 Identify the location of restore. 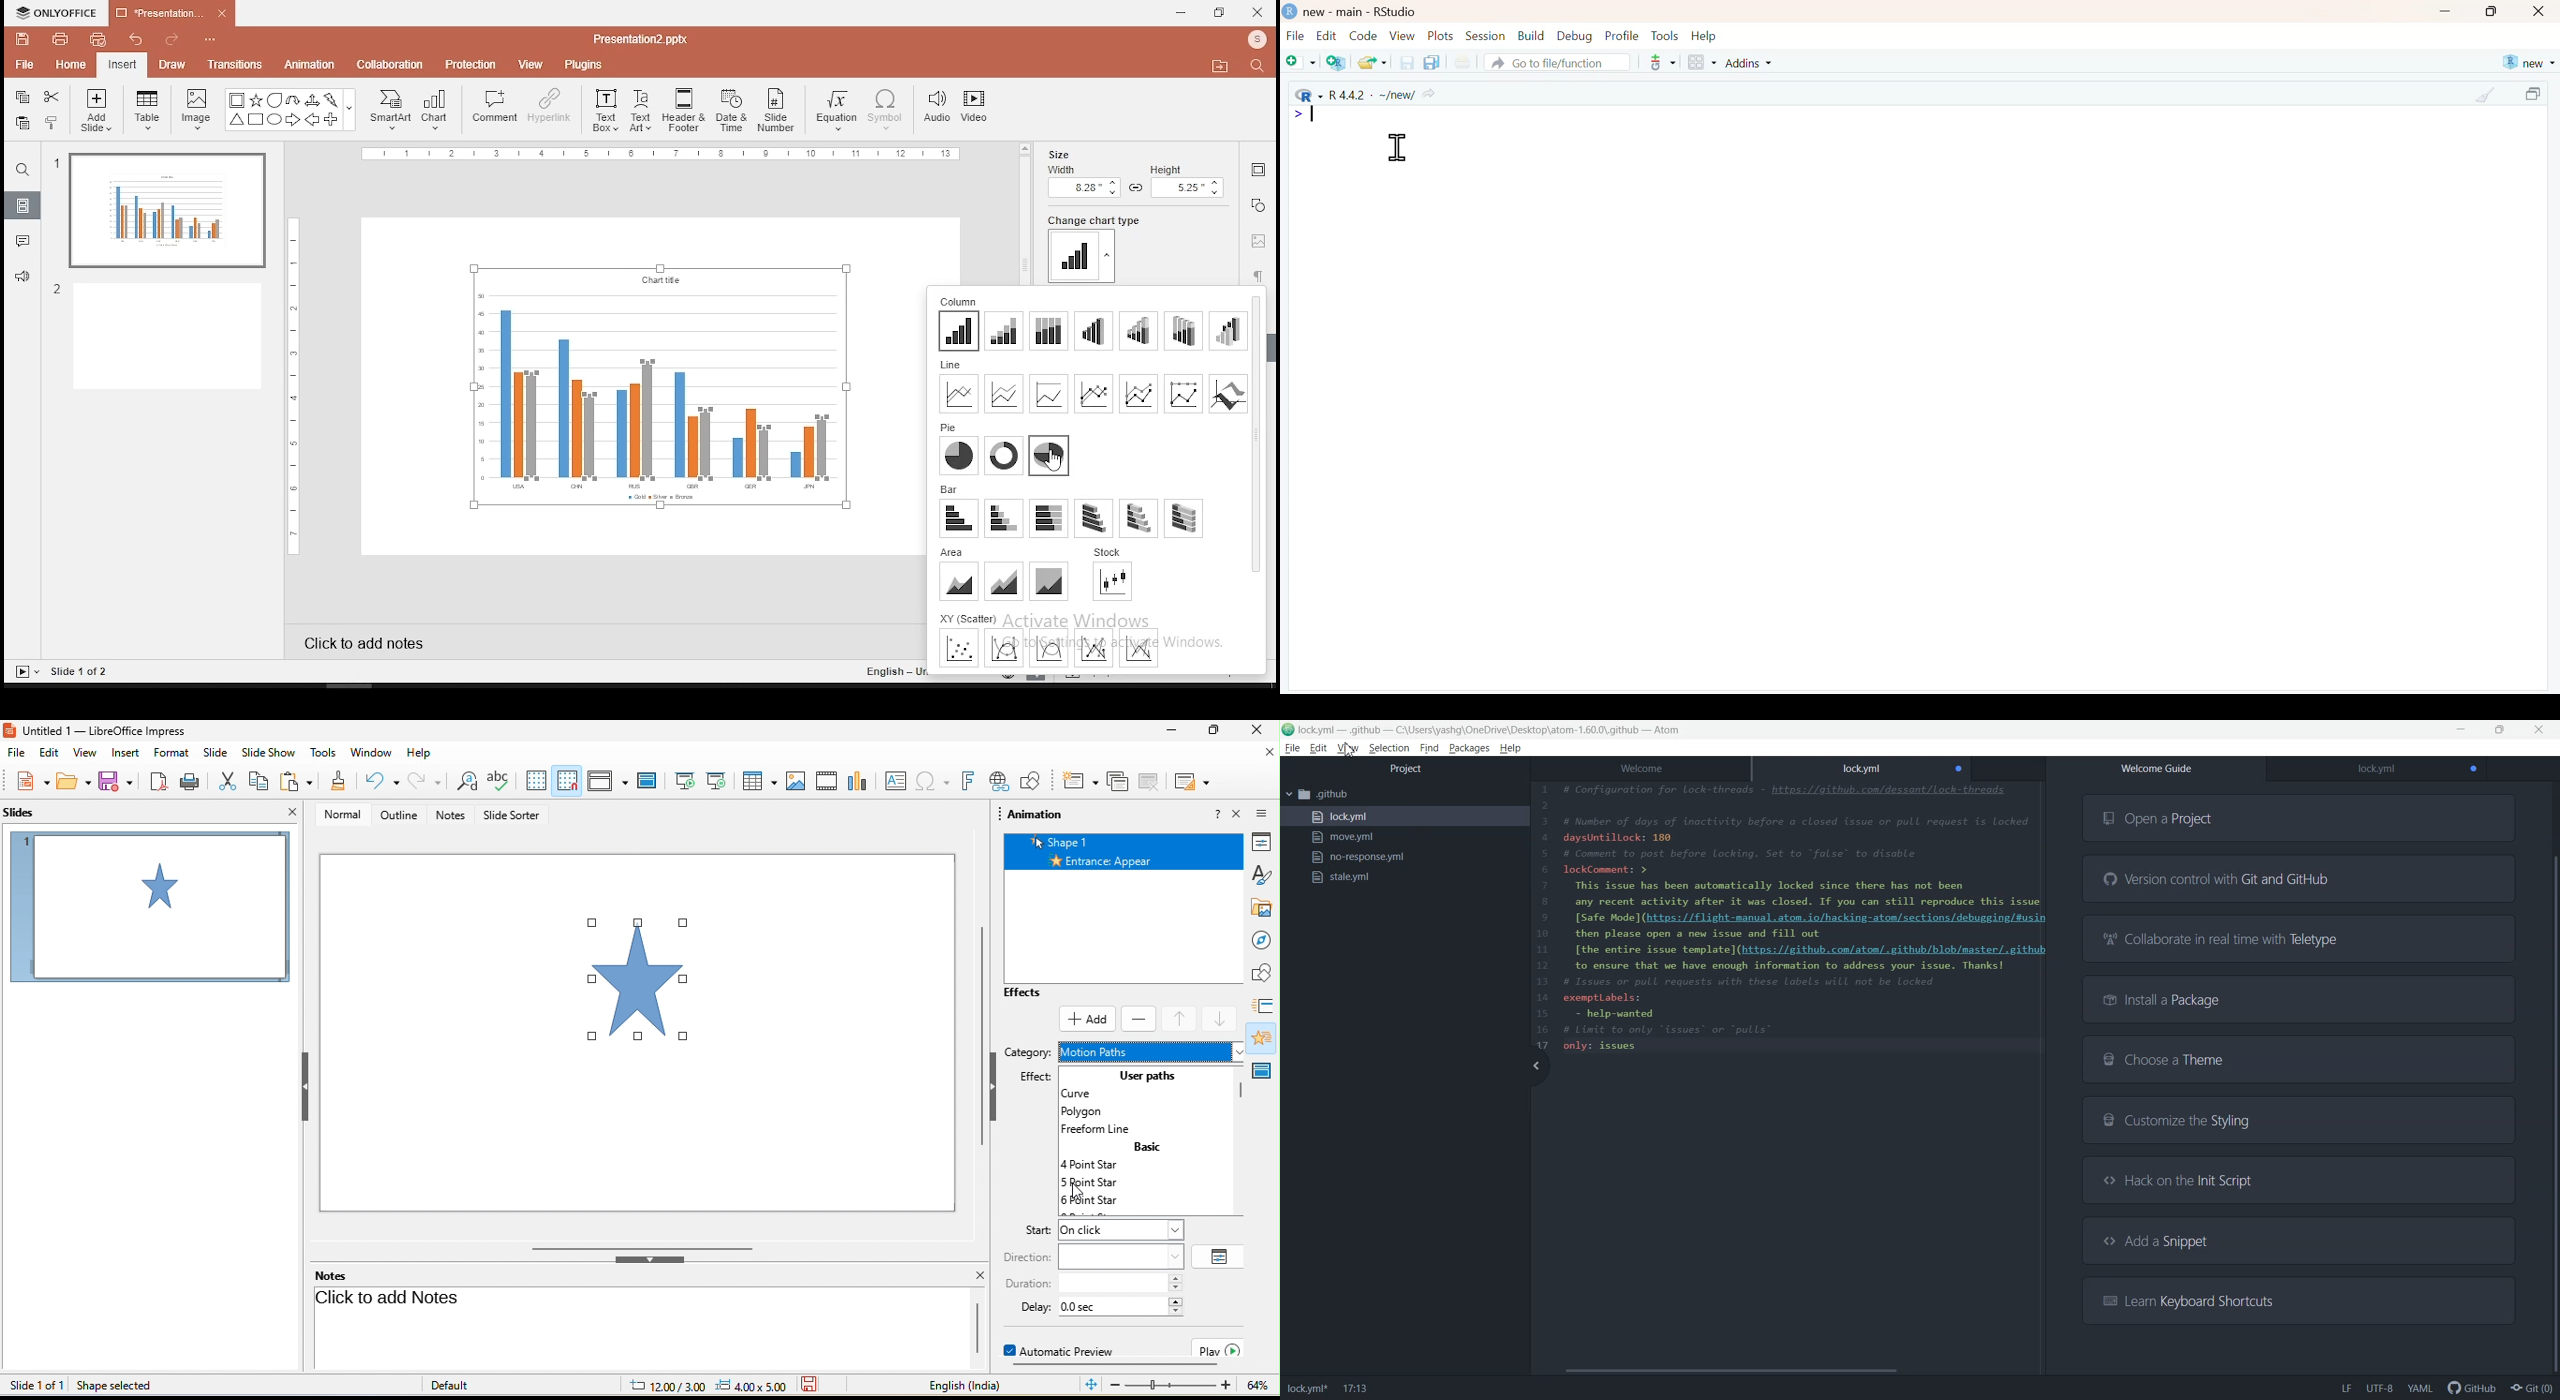
(1219, 12).